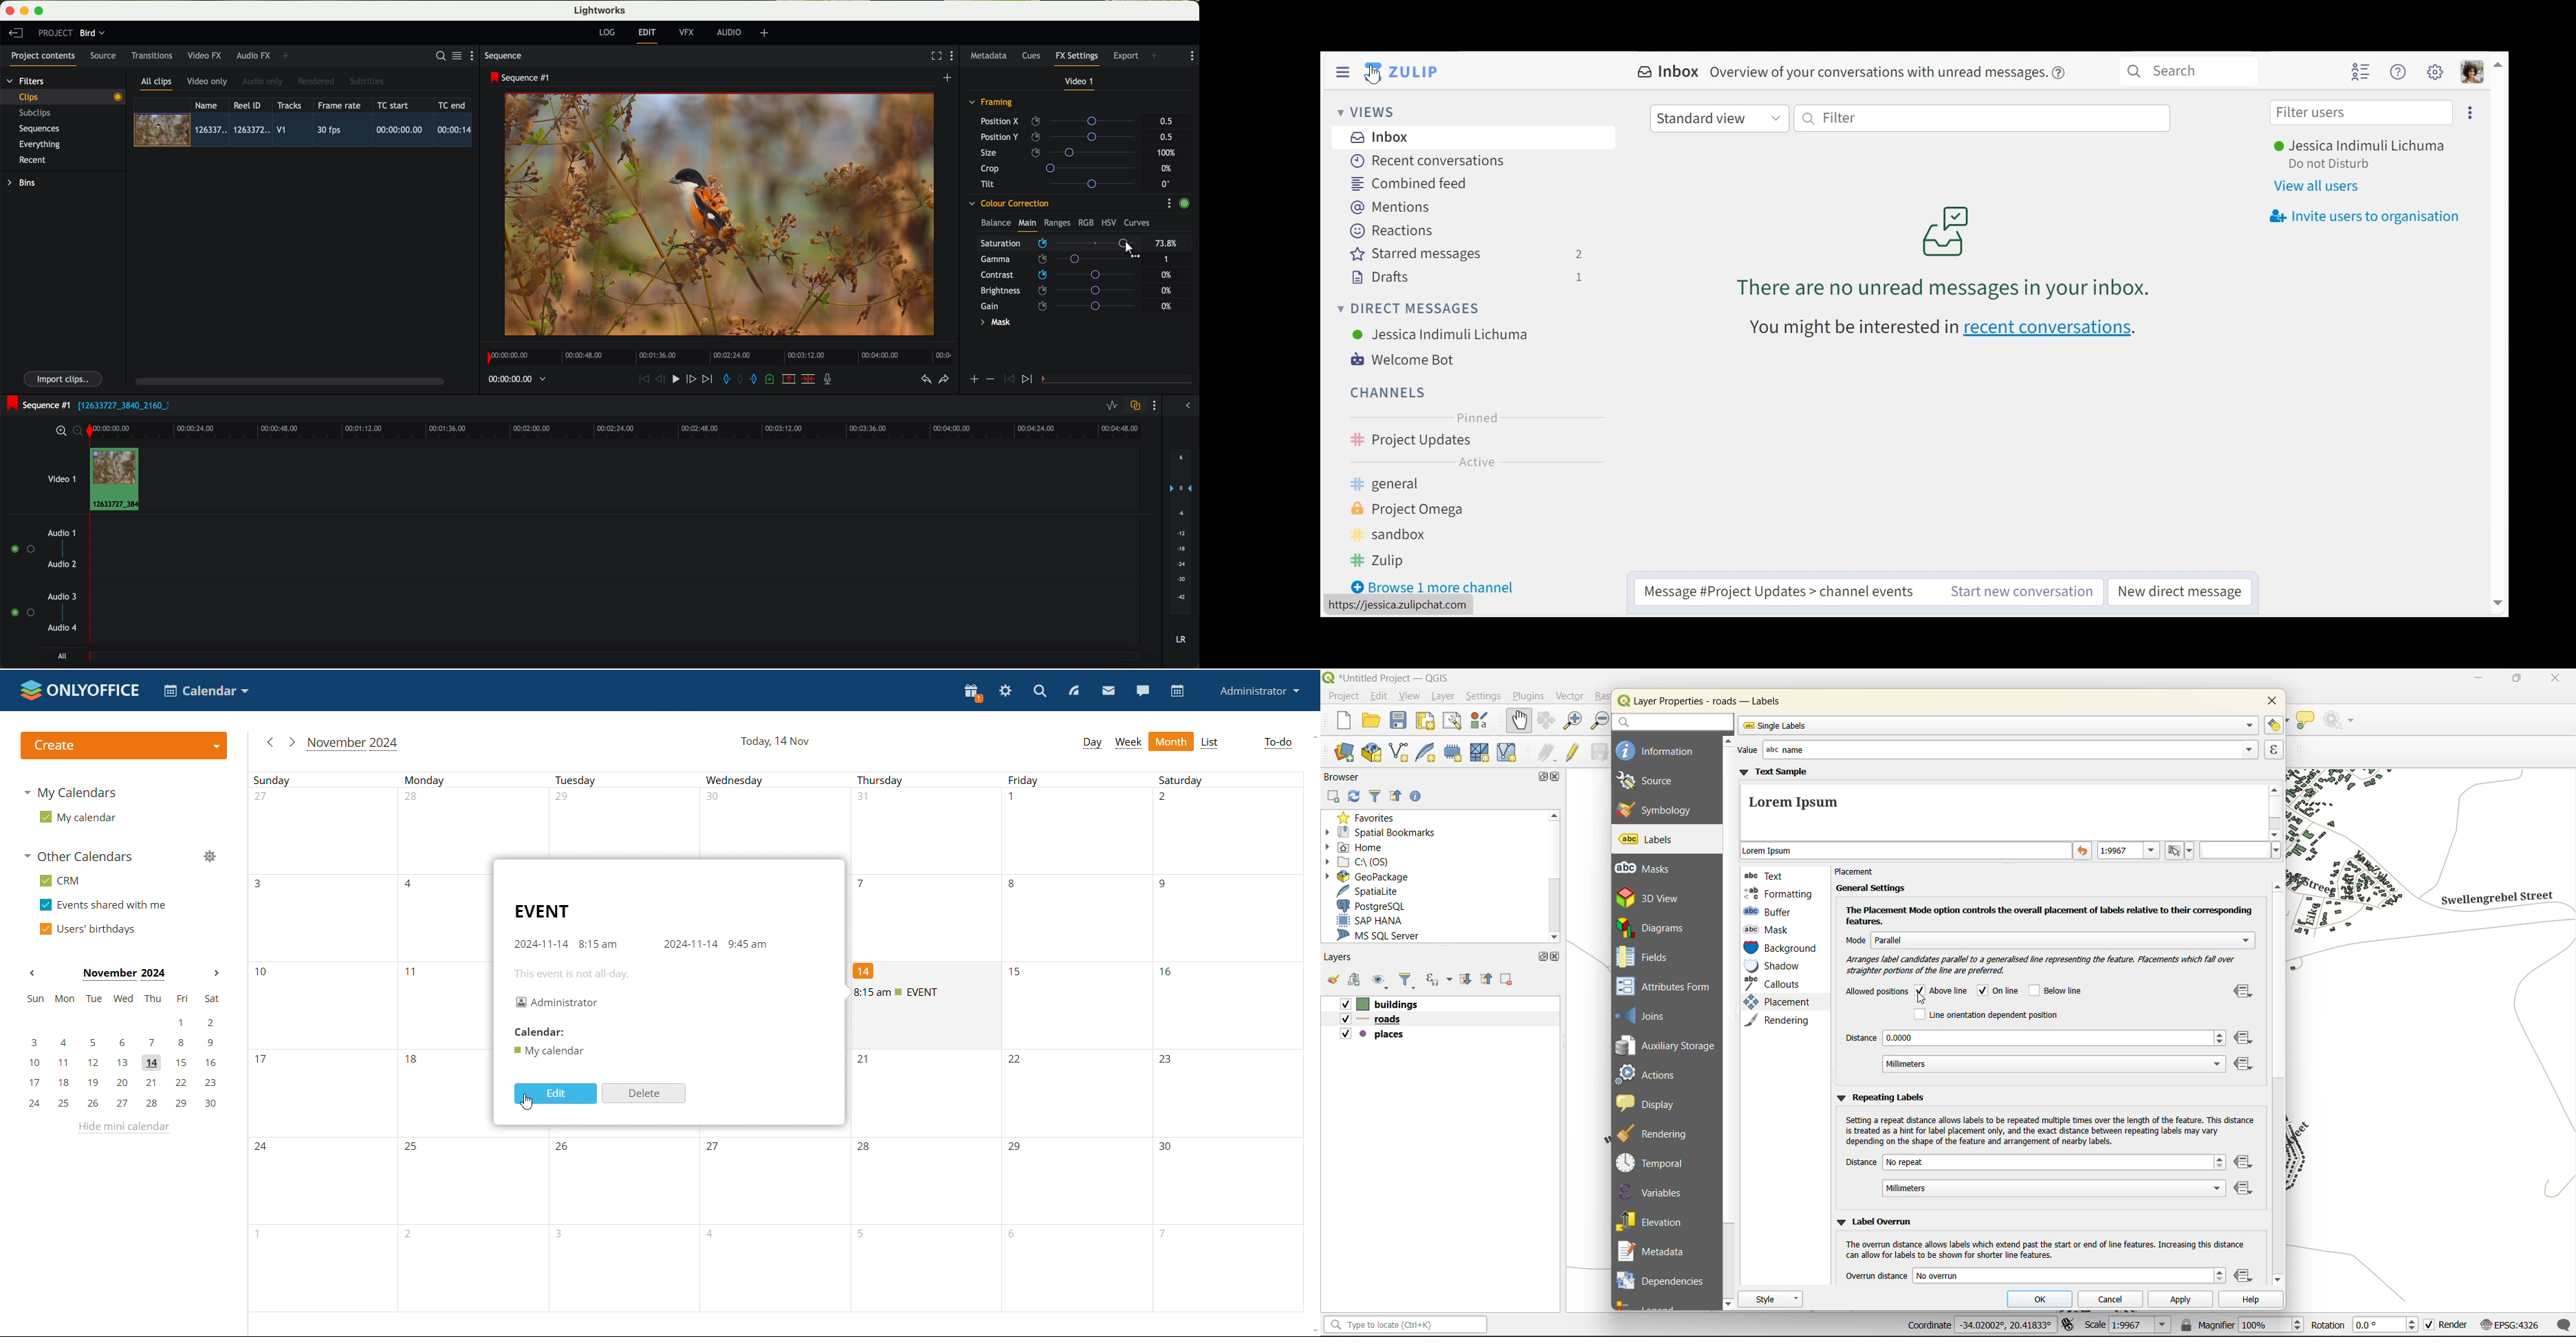 This screenshot has height=1344, width=2576. Describe the element at coordinates (1064, 291) in the screenshot. I see `brightness` at that location.